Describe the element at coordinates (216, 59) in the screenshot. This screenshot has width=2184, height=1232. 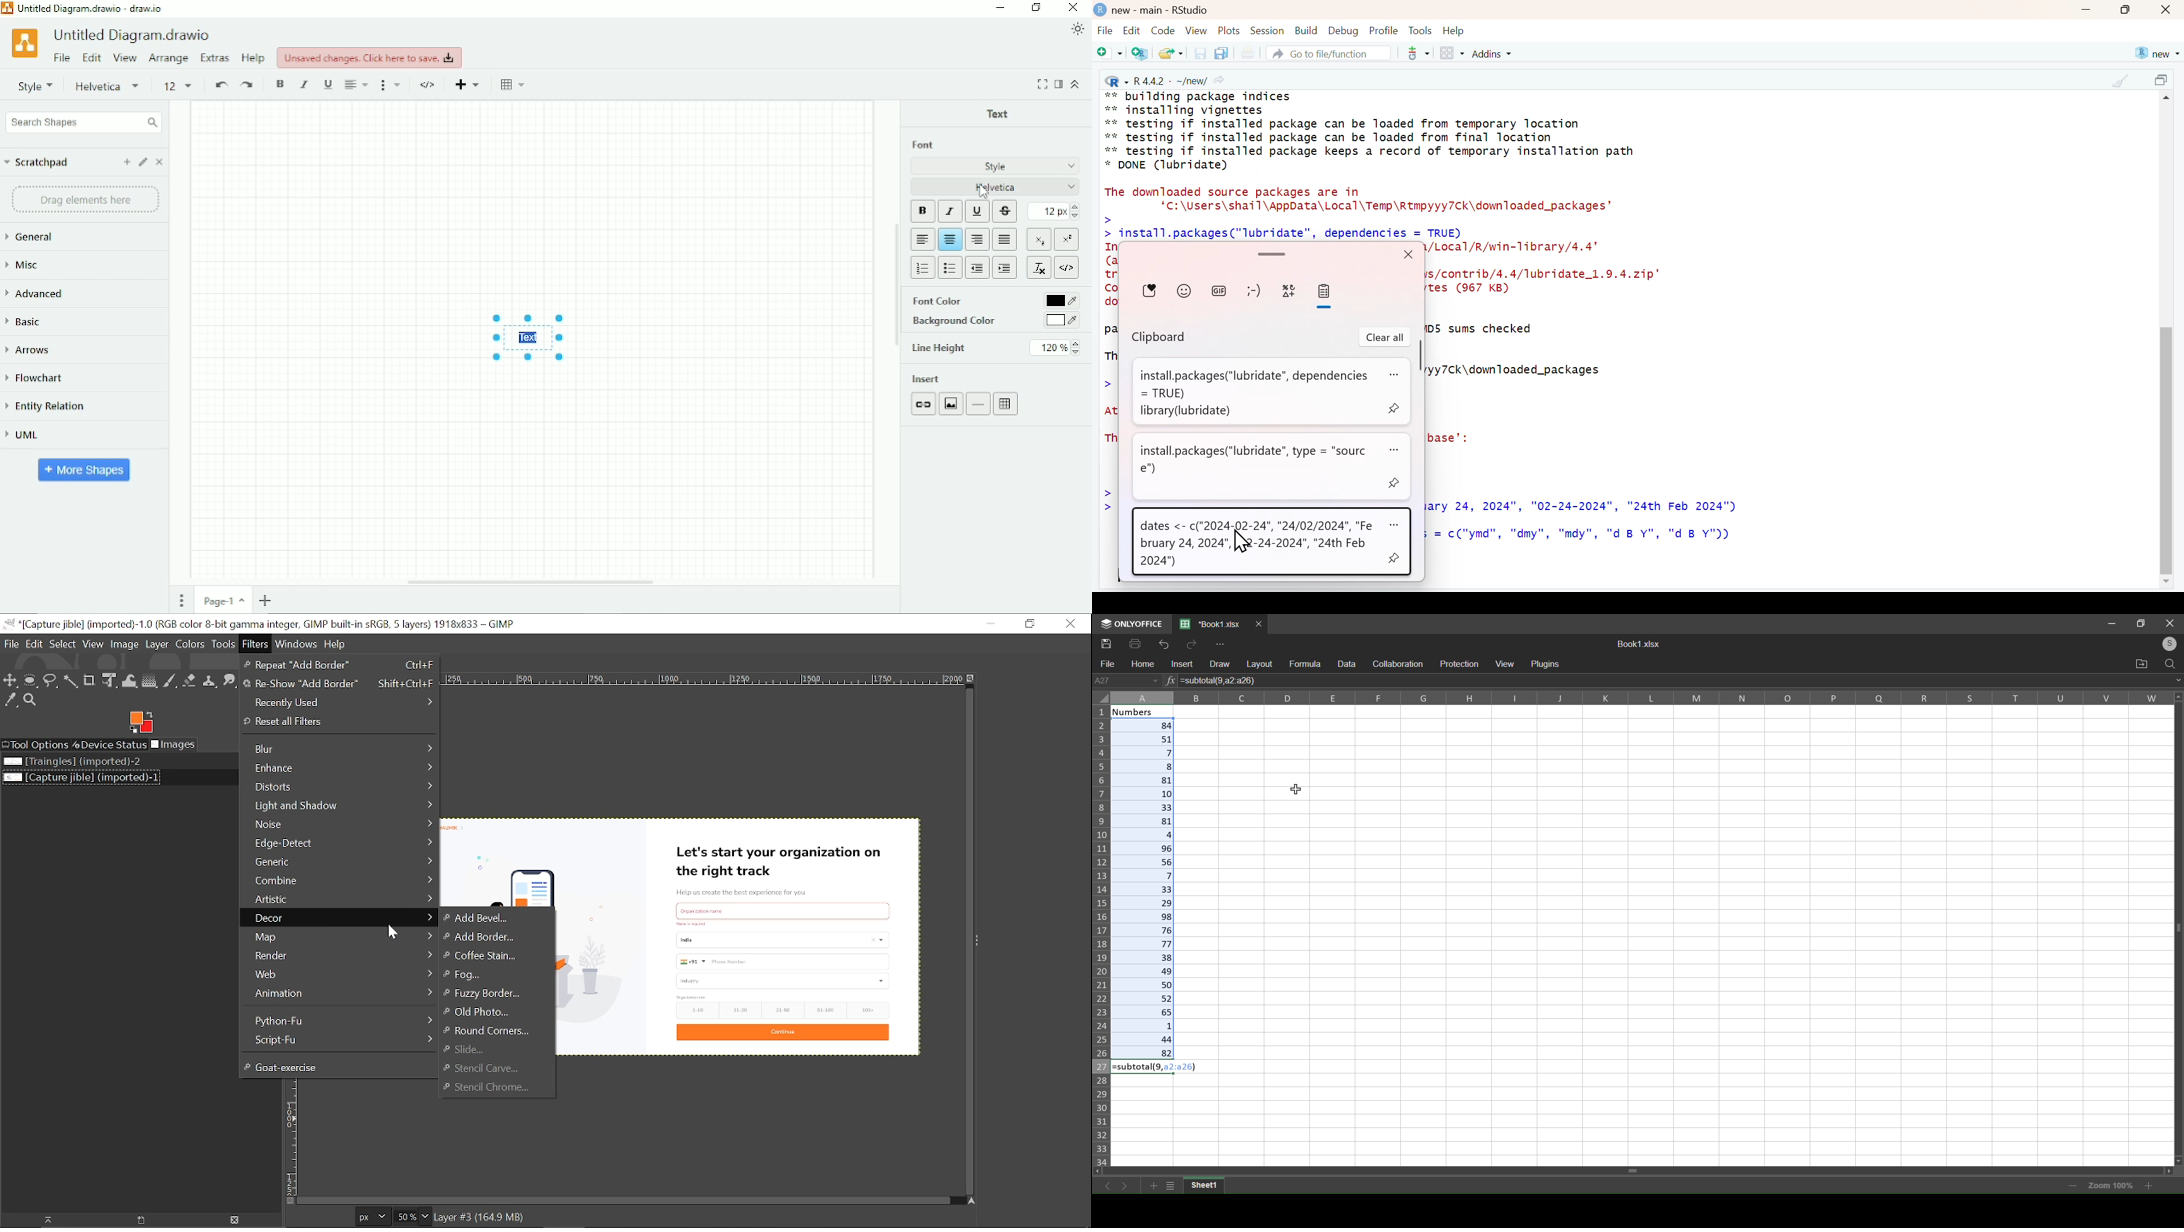
I see `Extras` at that location.